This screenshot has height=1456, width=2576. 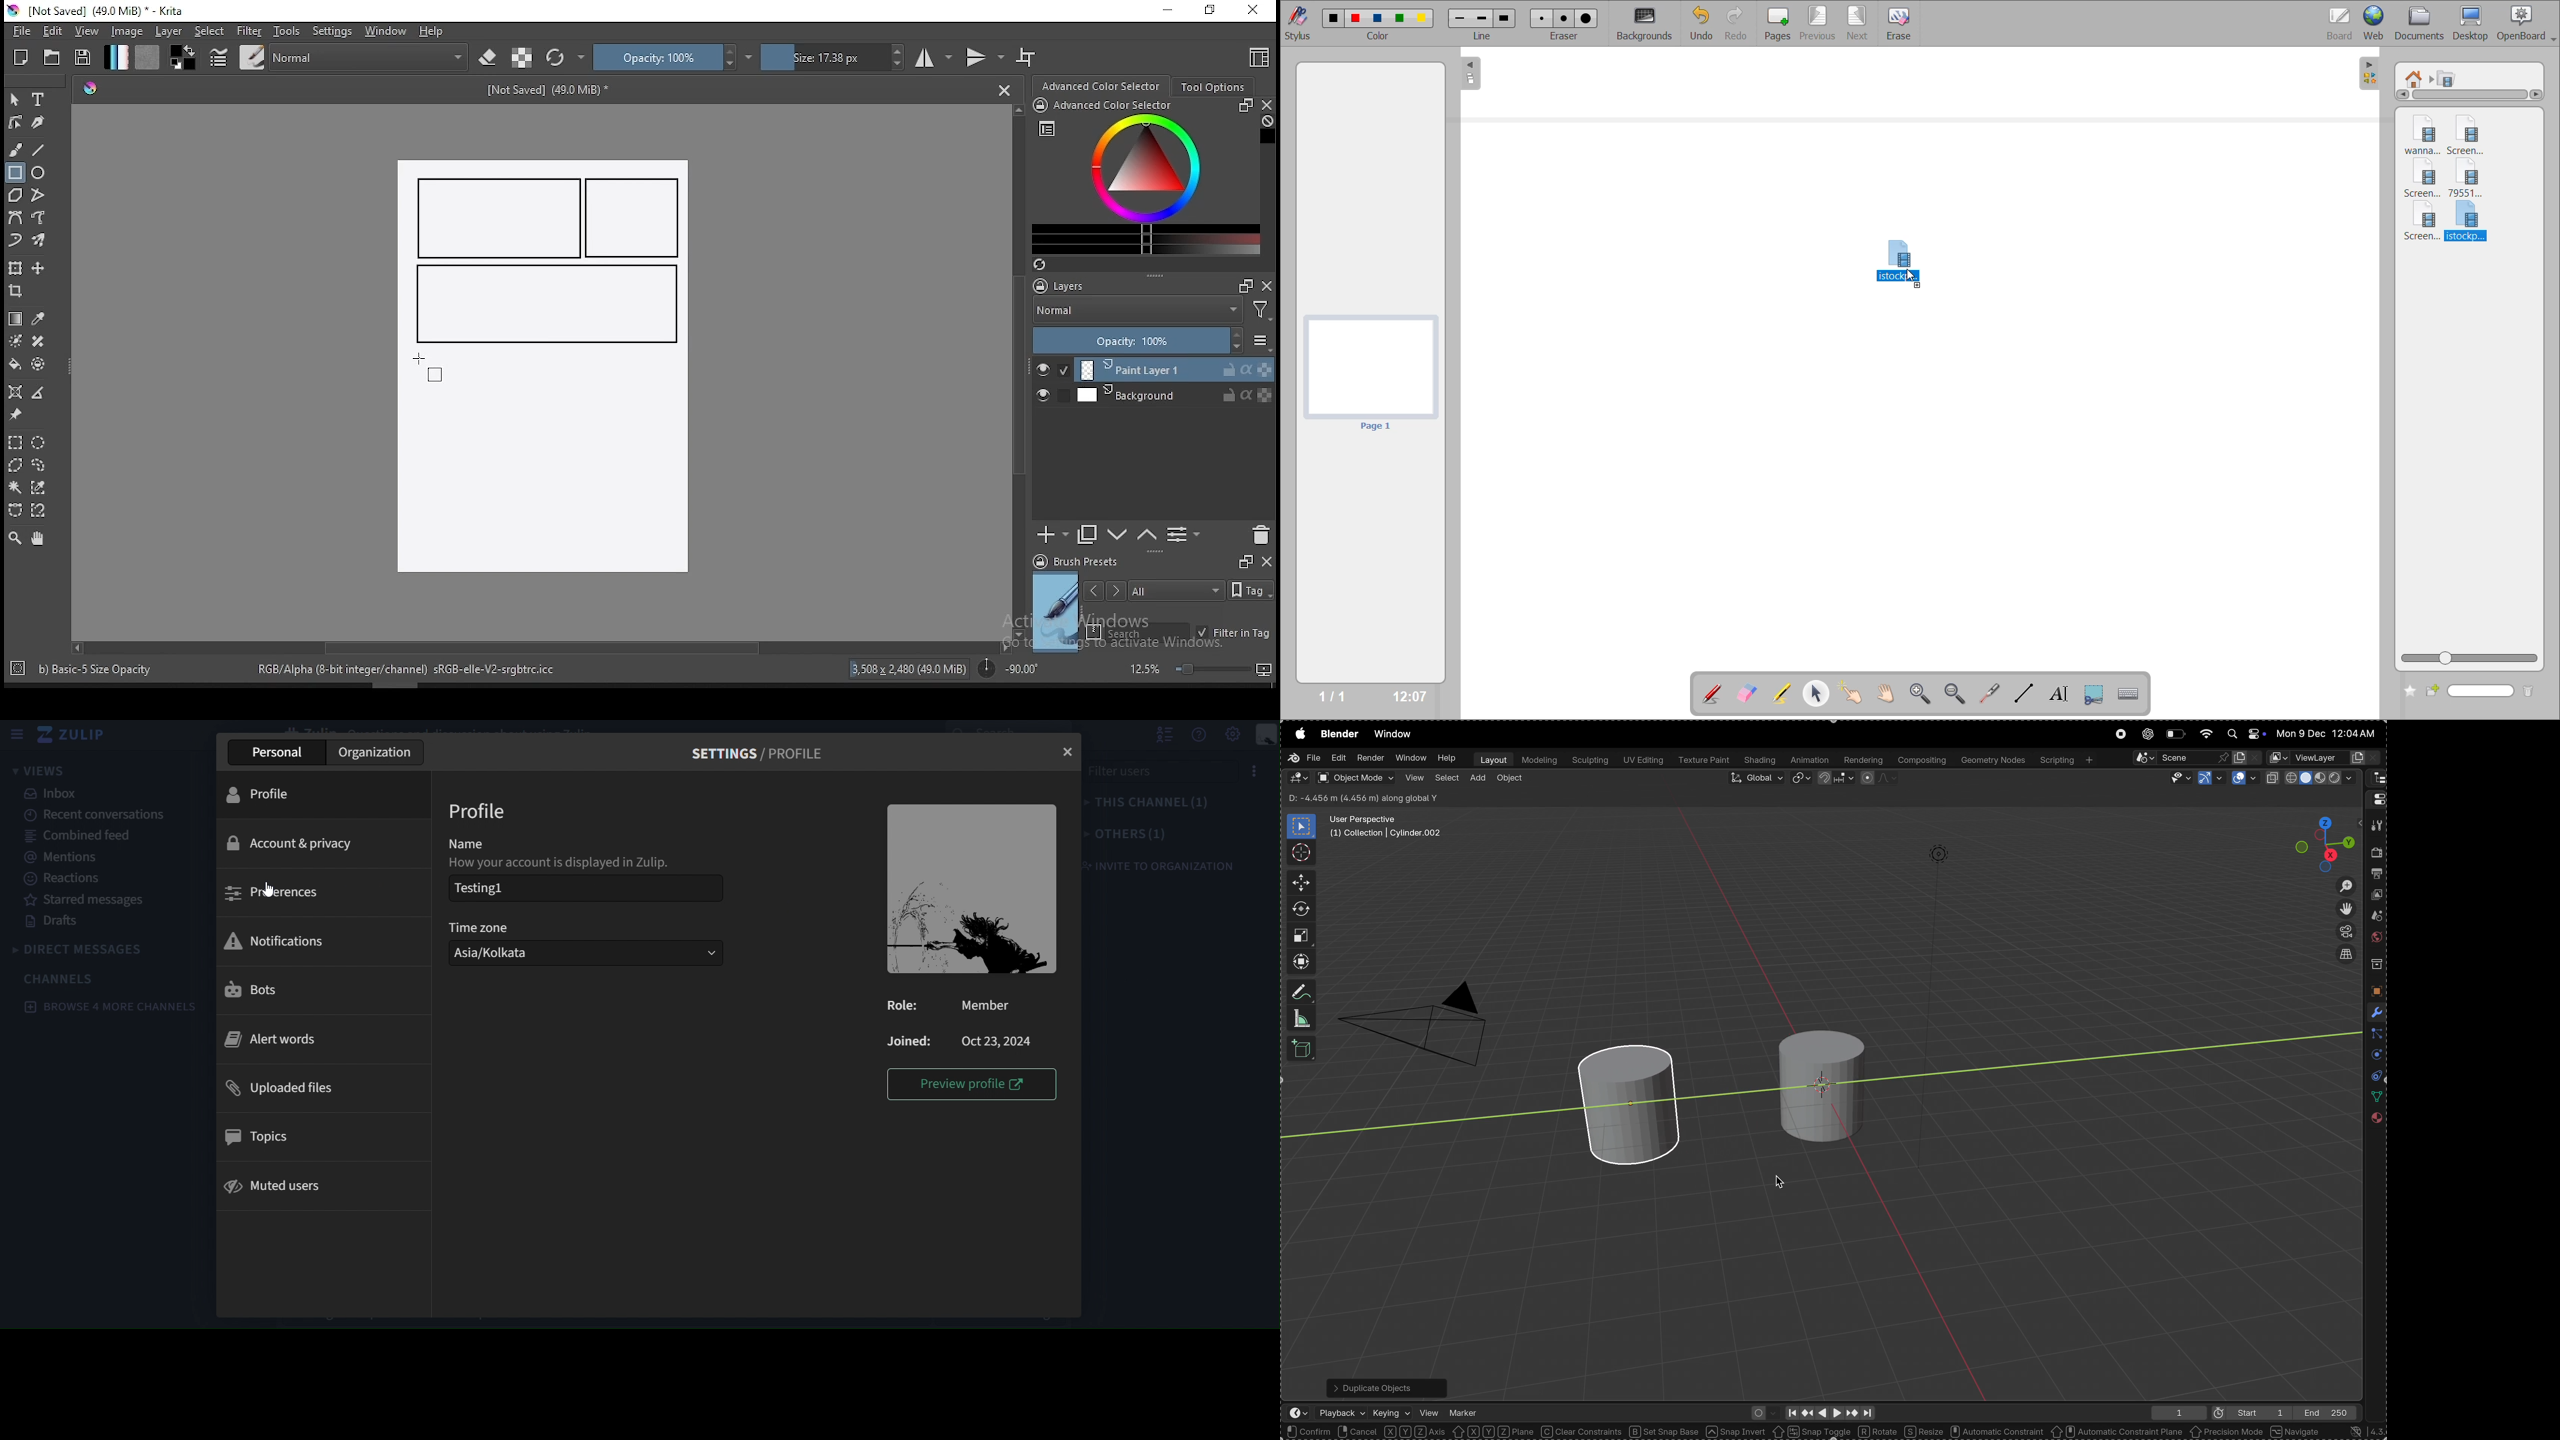 I want to click on personal, so click(x=278, y=752).